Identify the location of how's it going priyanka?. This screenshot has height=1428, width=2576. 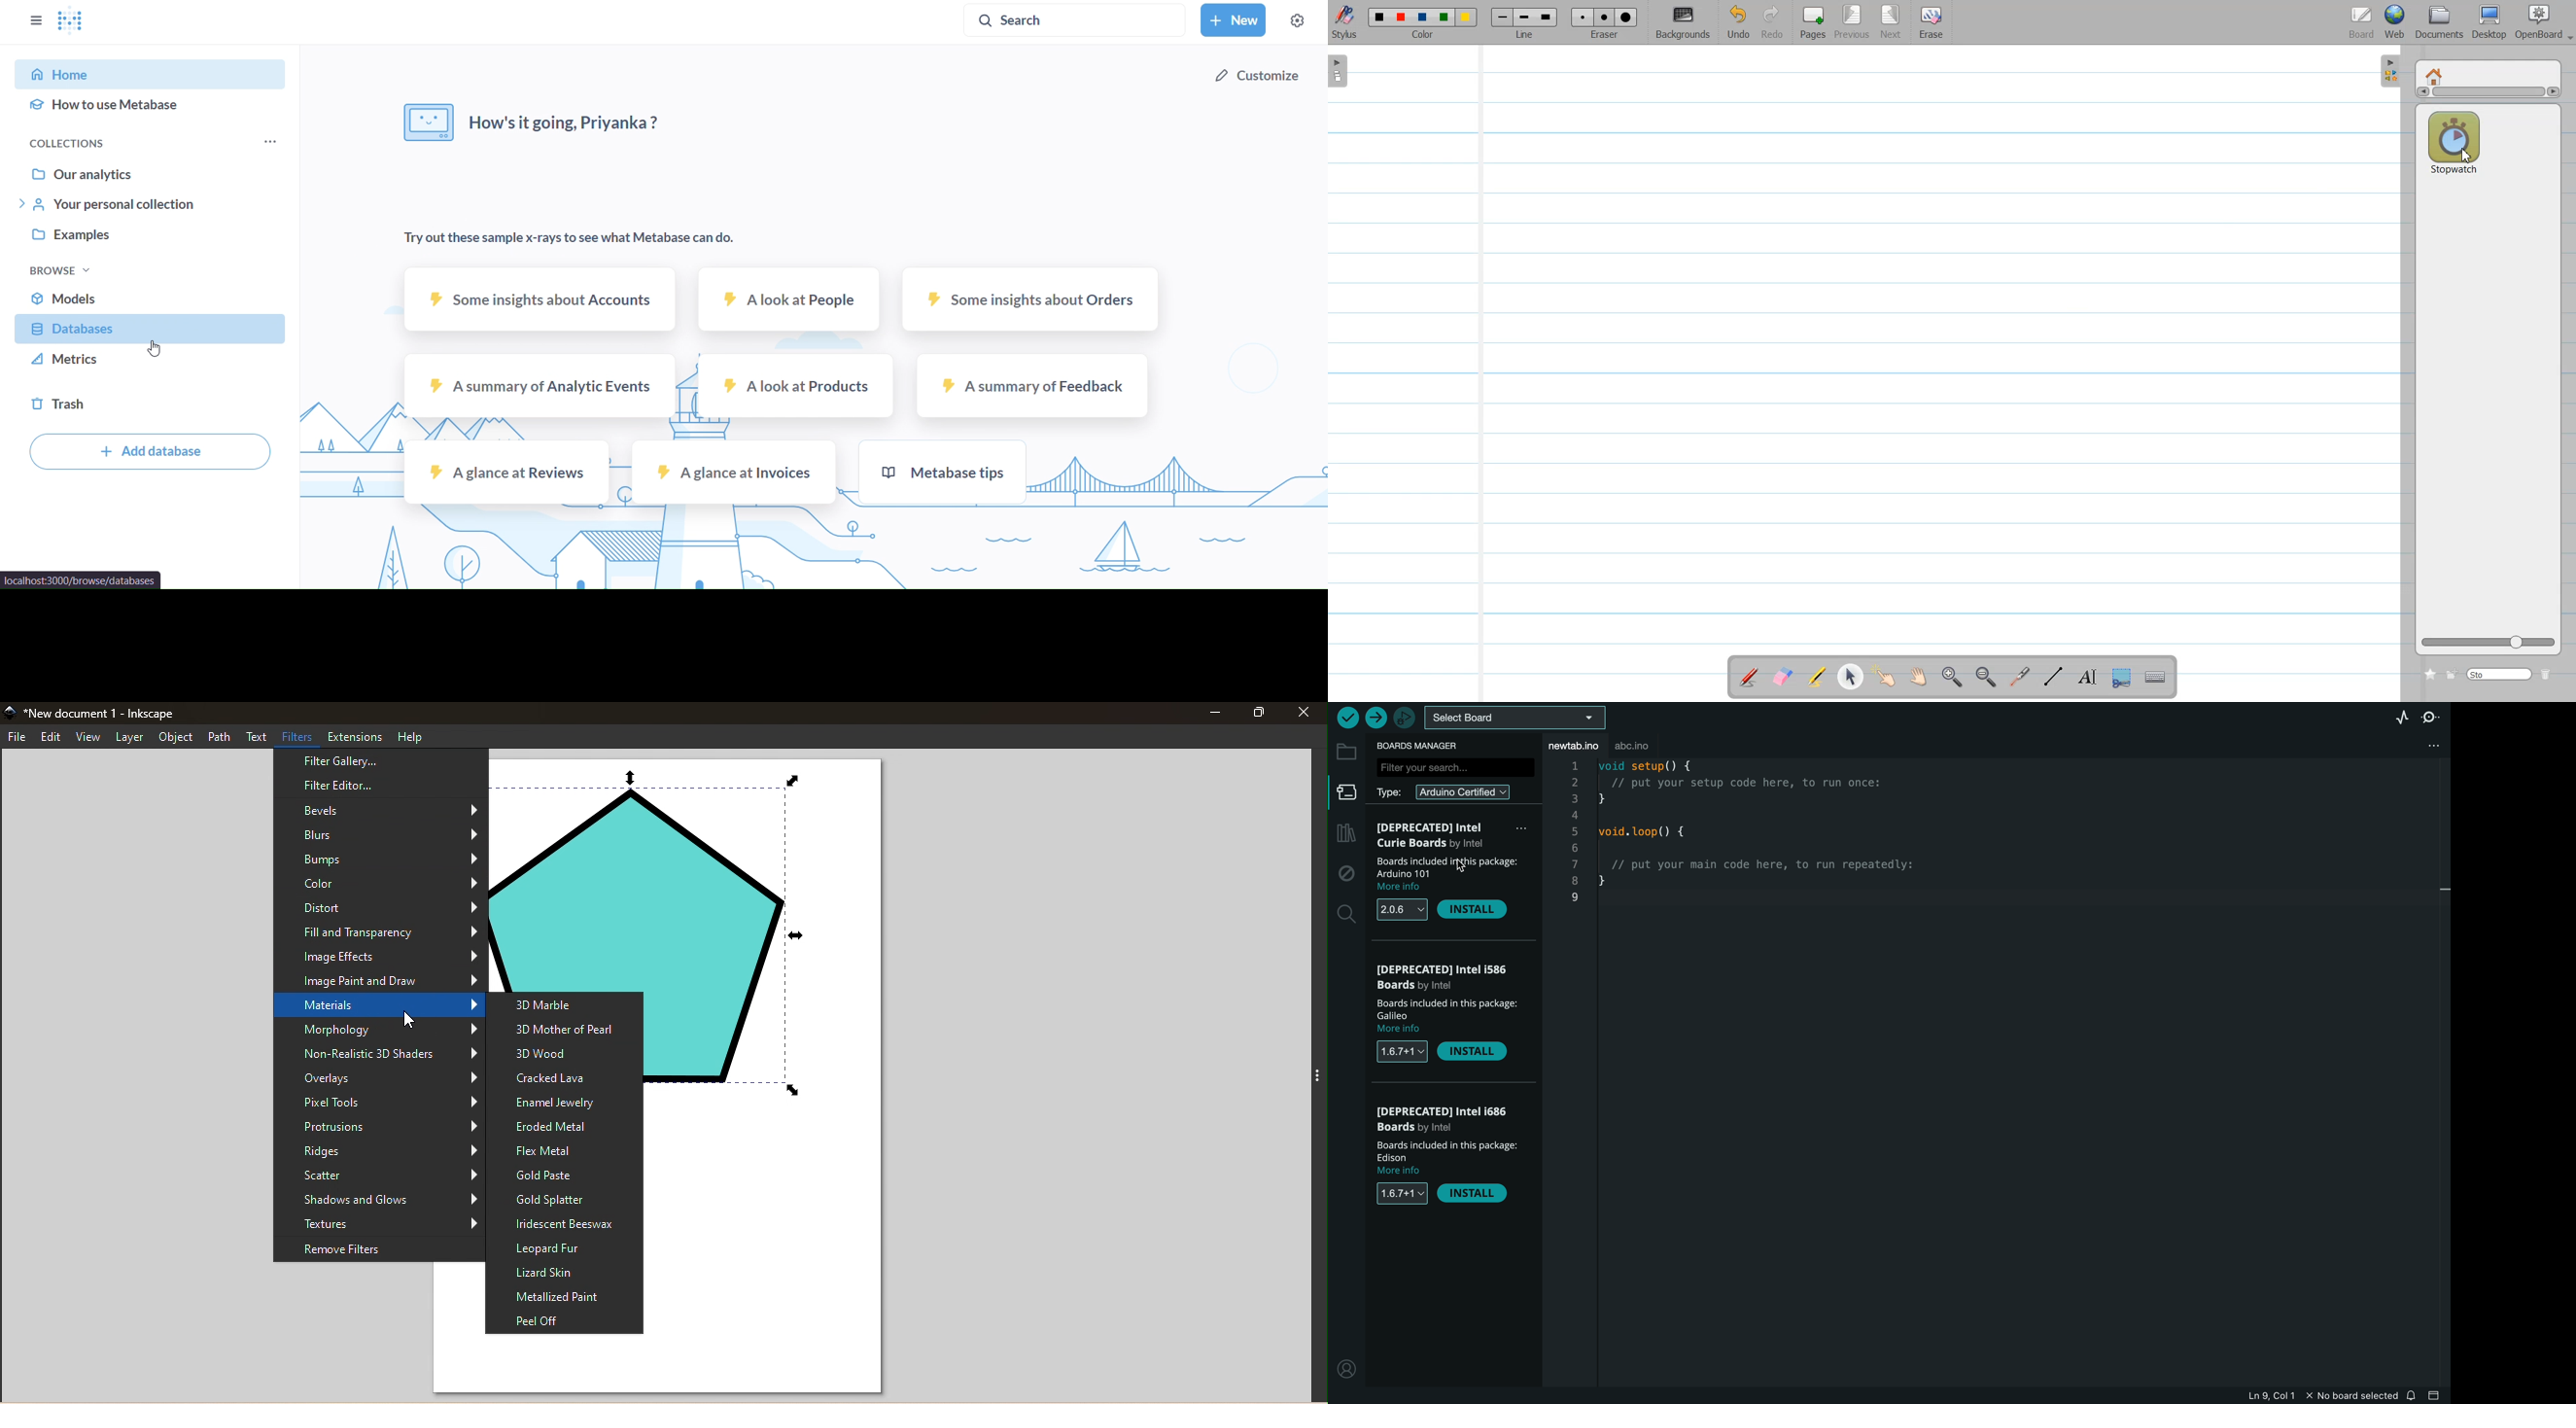
(536, 121).